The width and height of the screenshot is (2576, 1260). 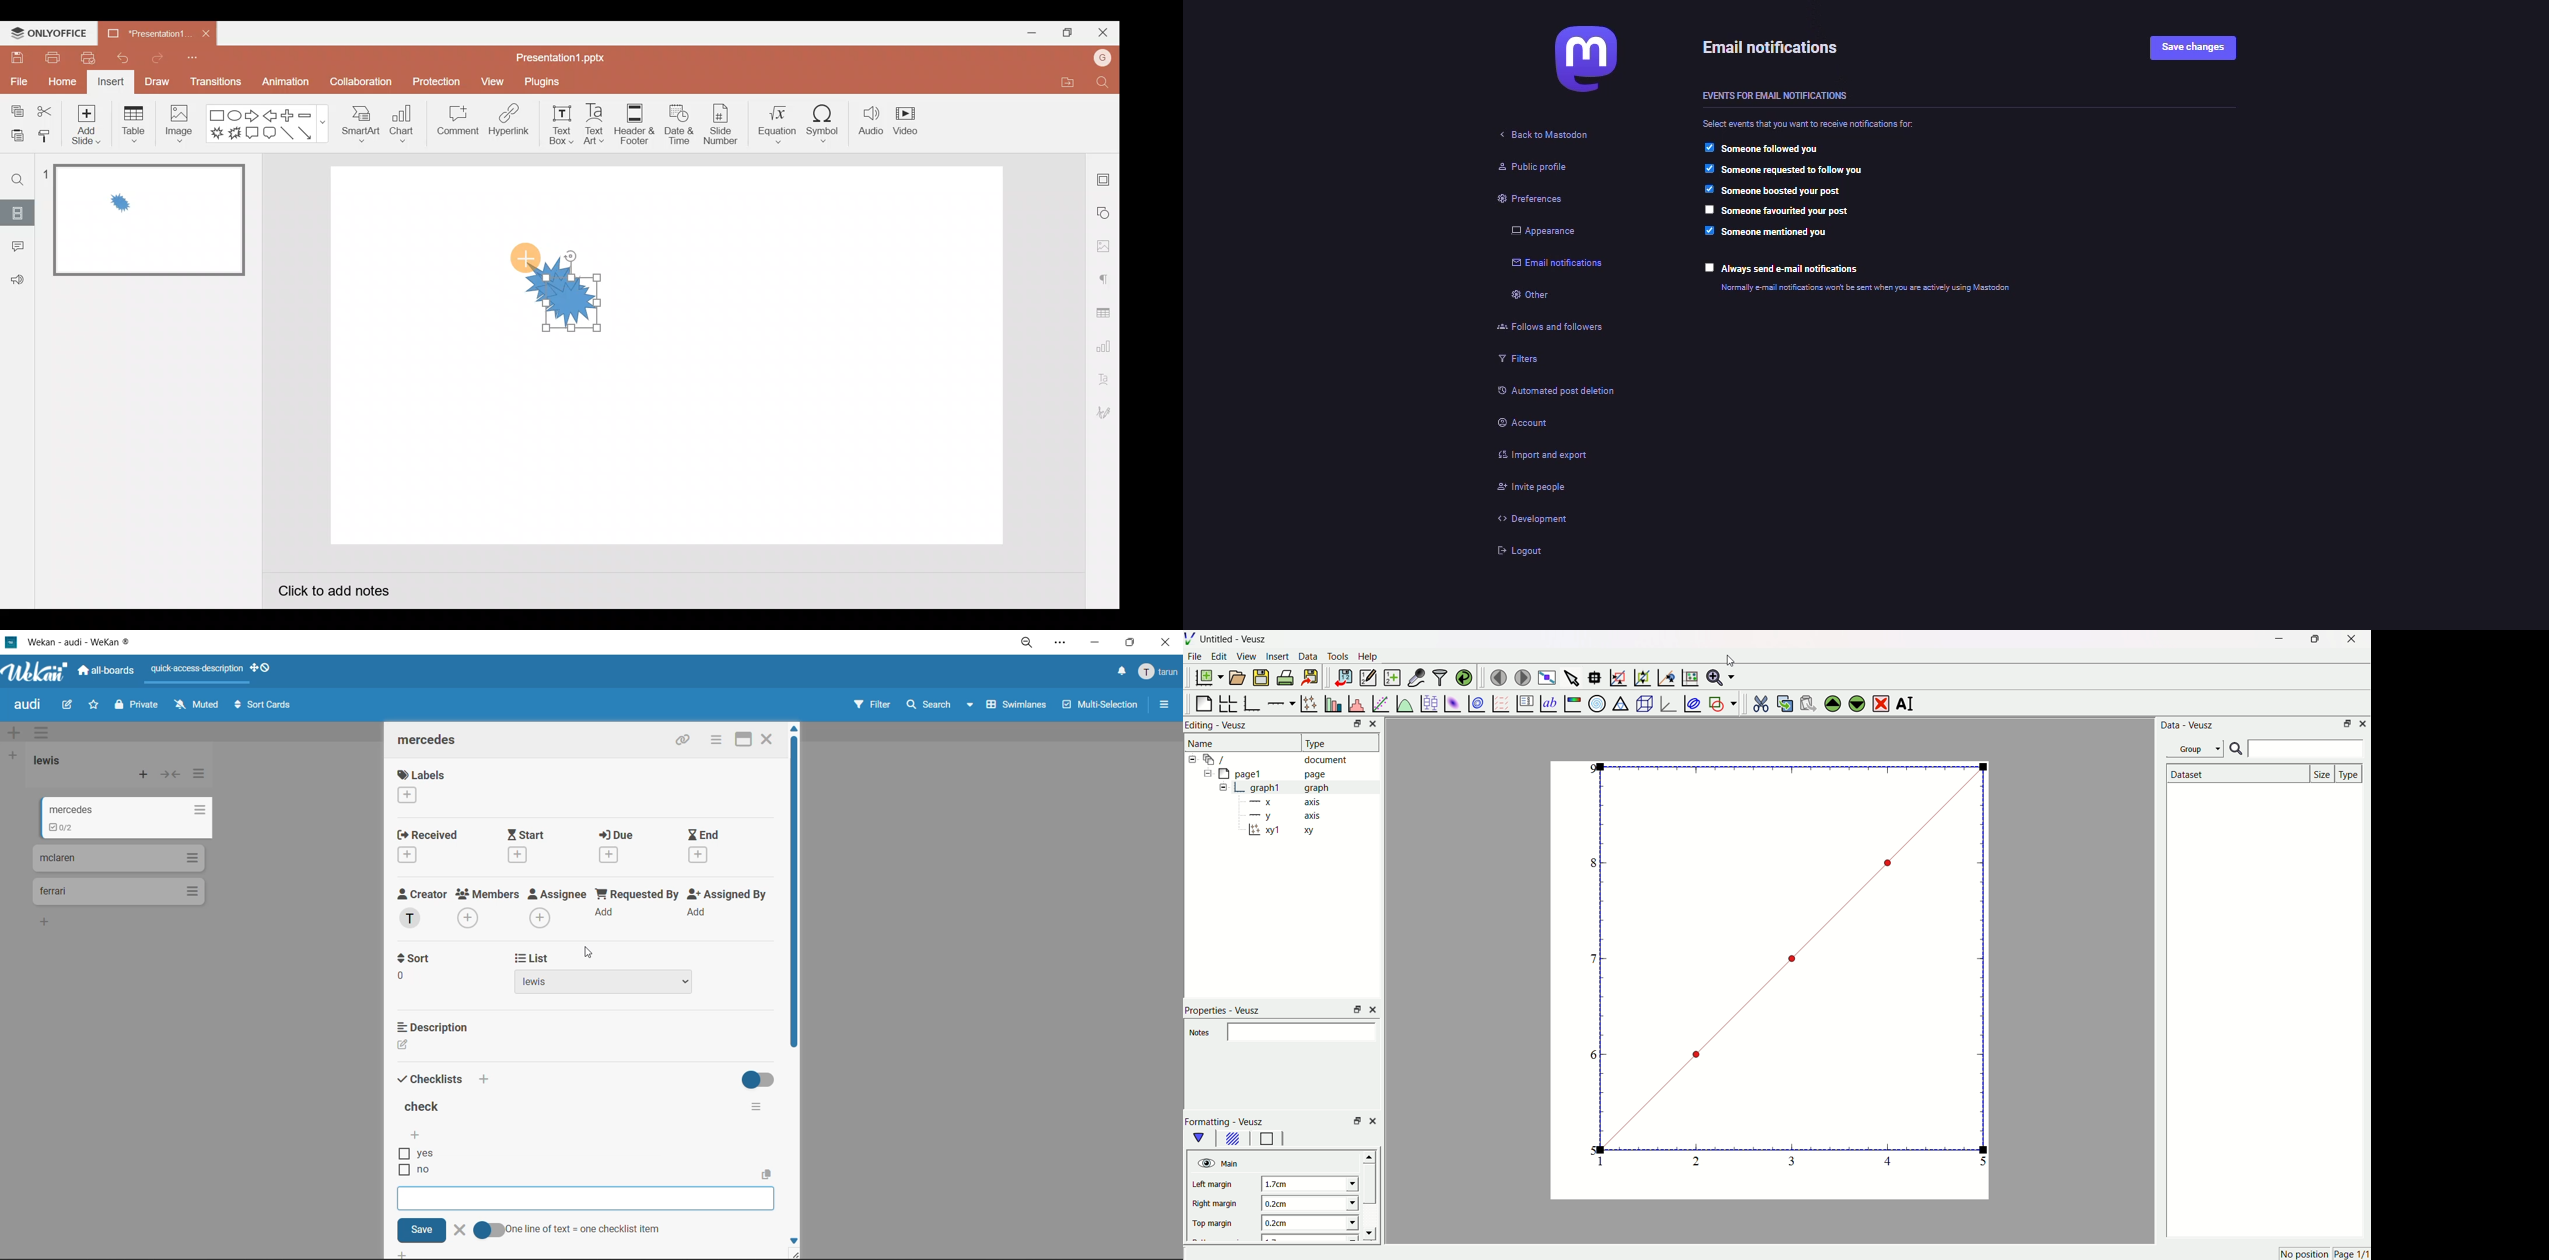 What do you see at coordinates (1377, 723) in the screenshot?
I see `Close` at bounding box center [1377, 723].